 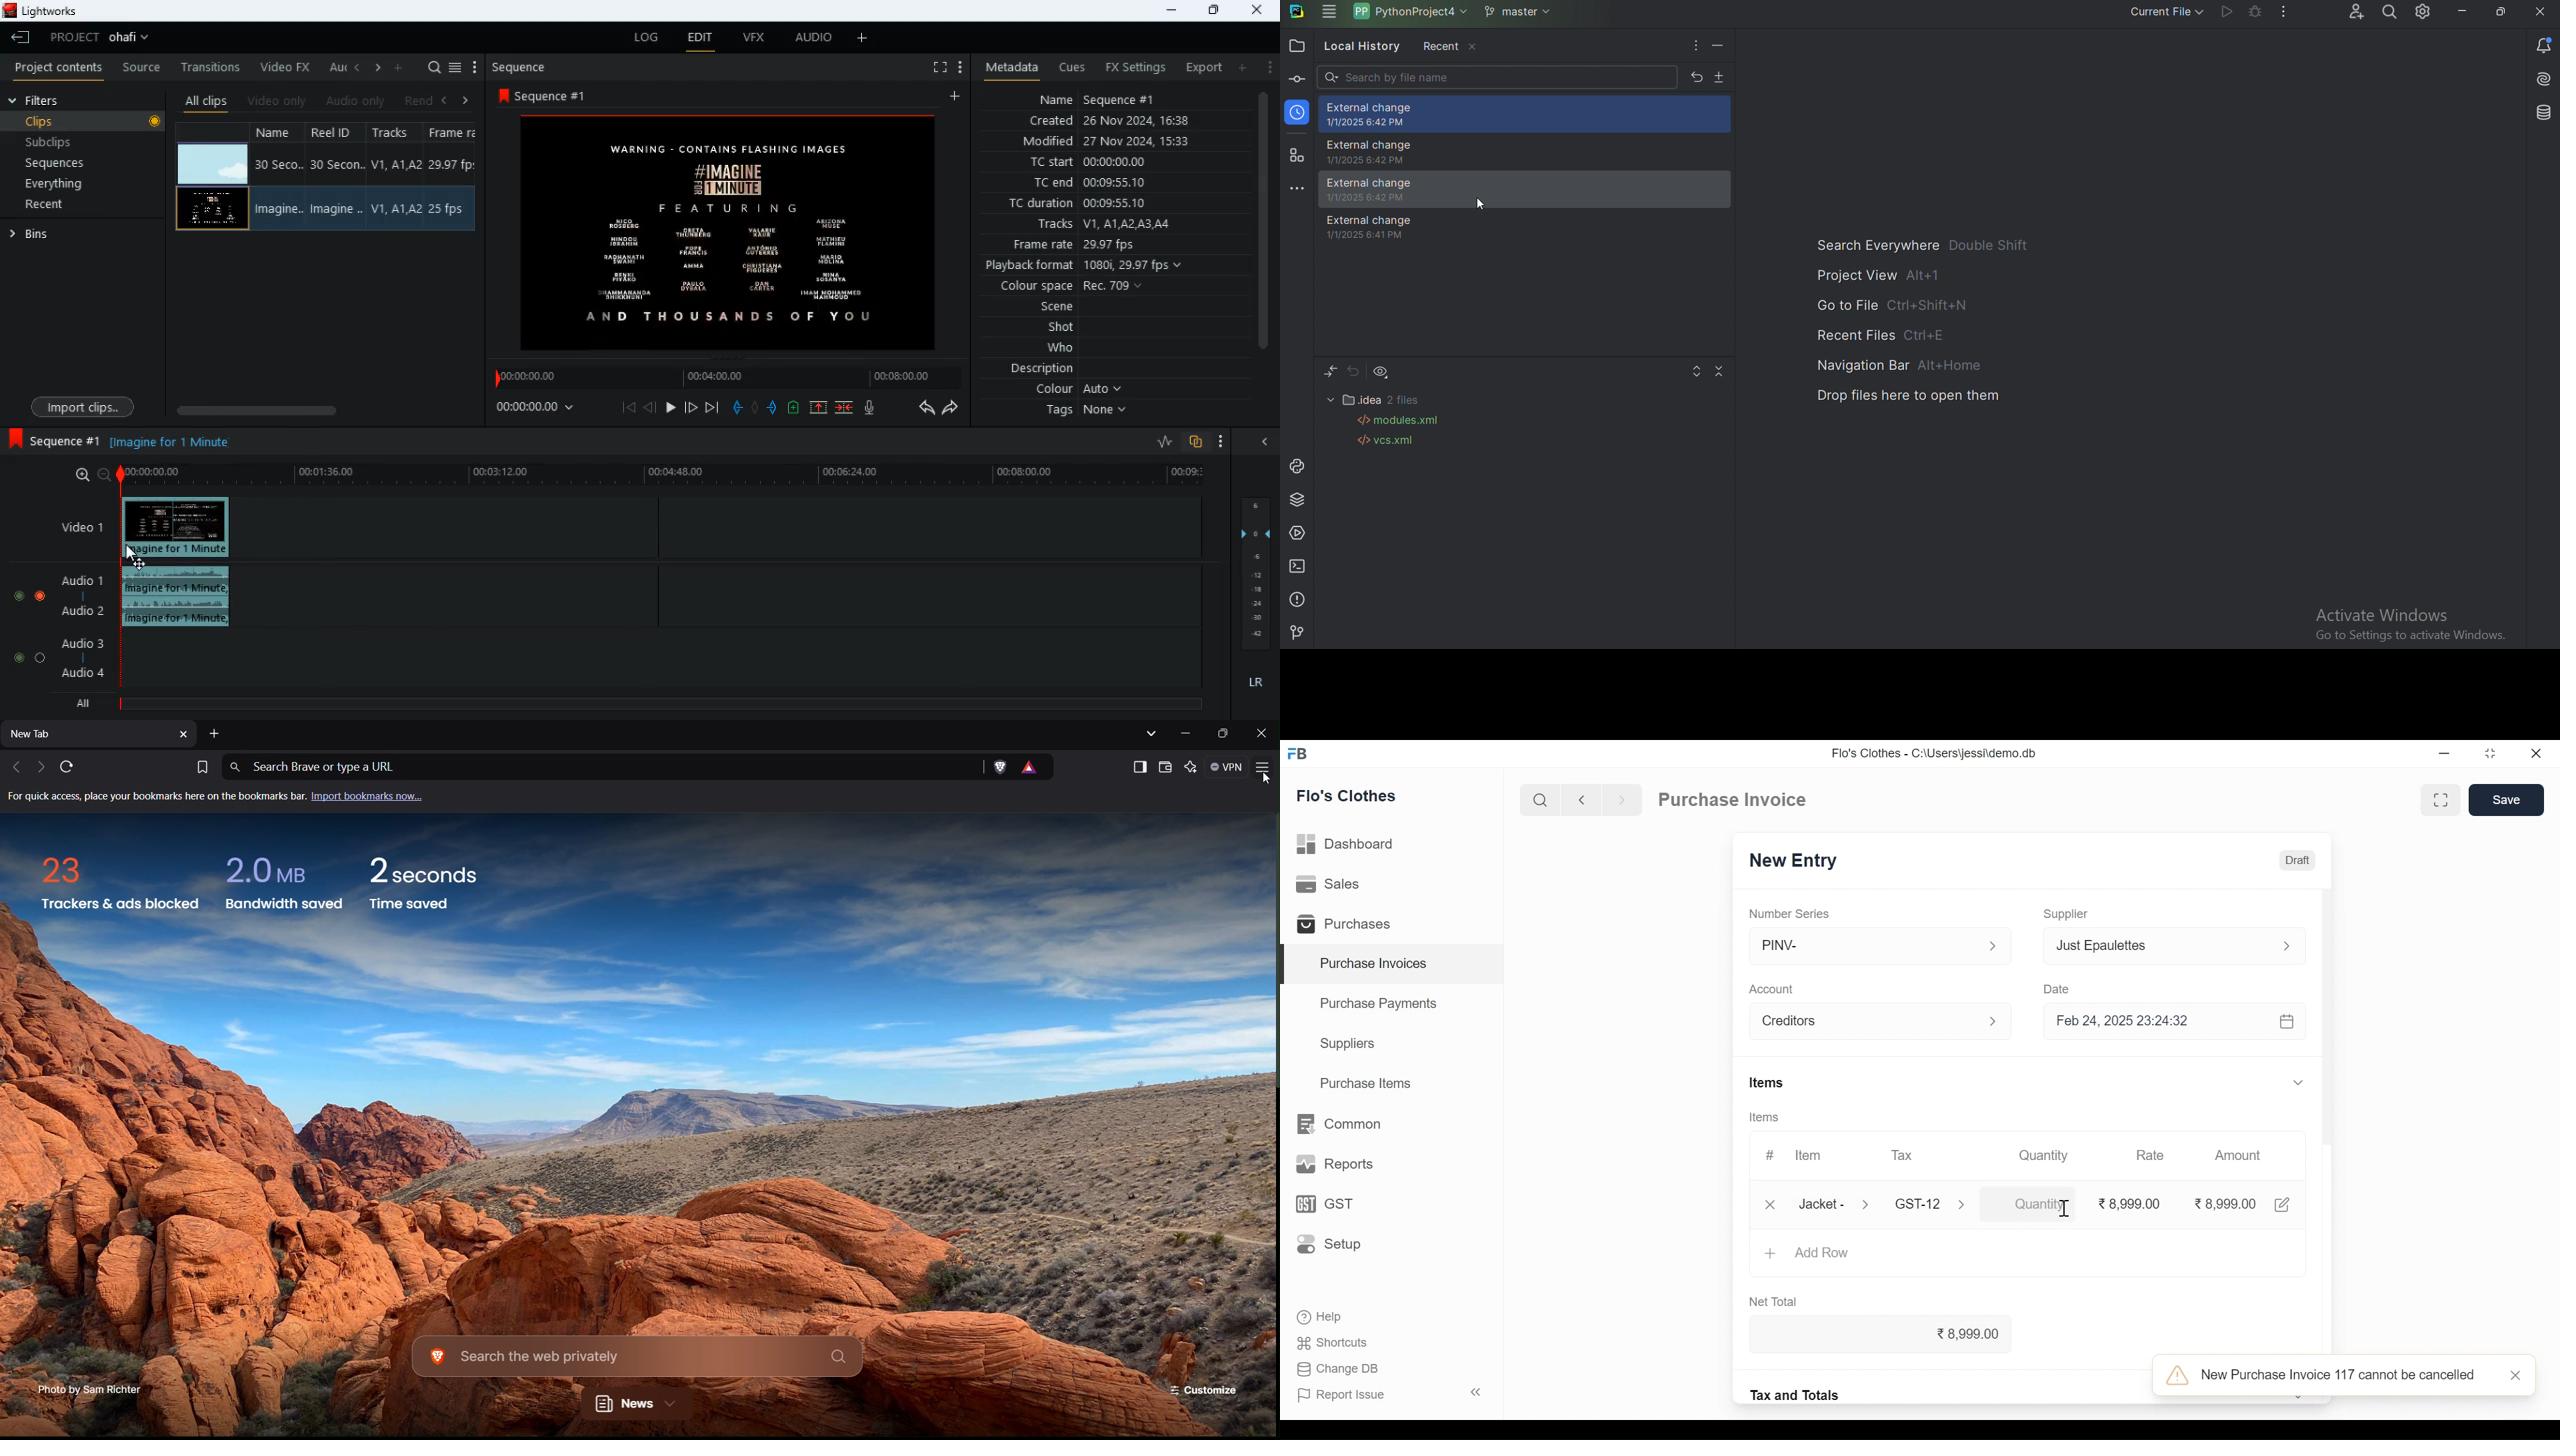 I want to click on forward, so click(x=690, y=407).